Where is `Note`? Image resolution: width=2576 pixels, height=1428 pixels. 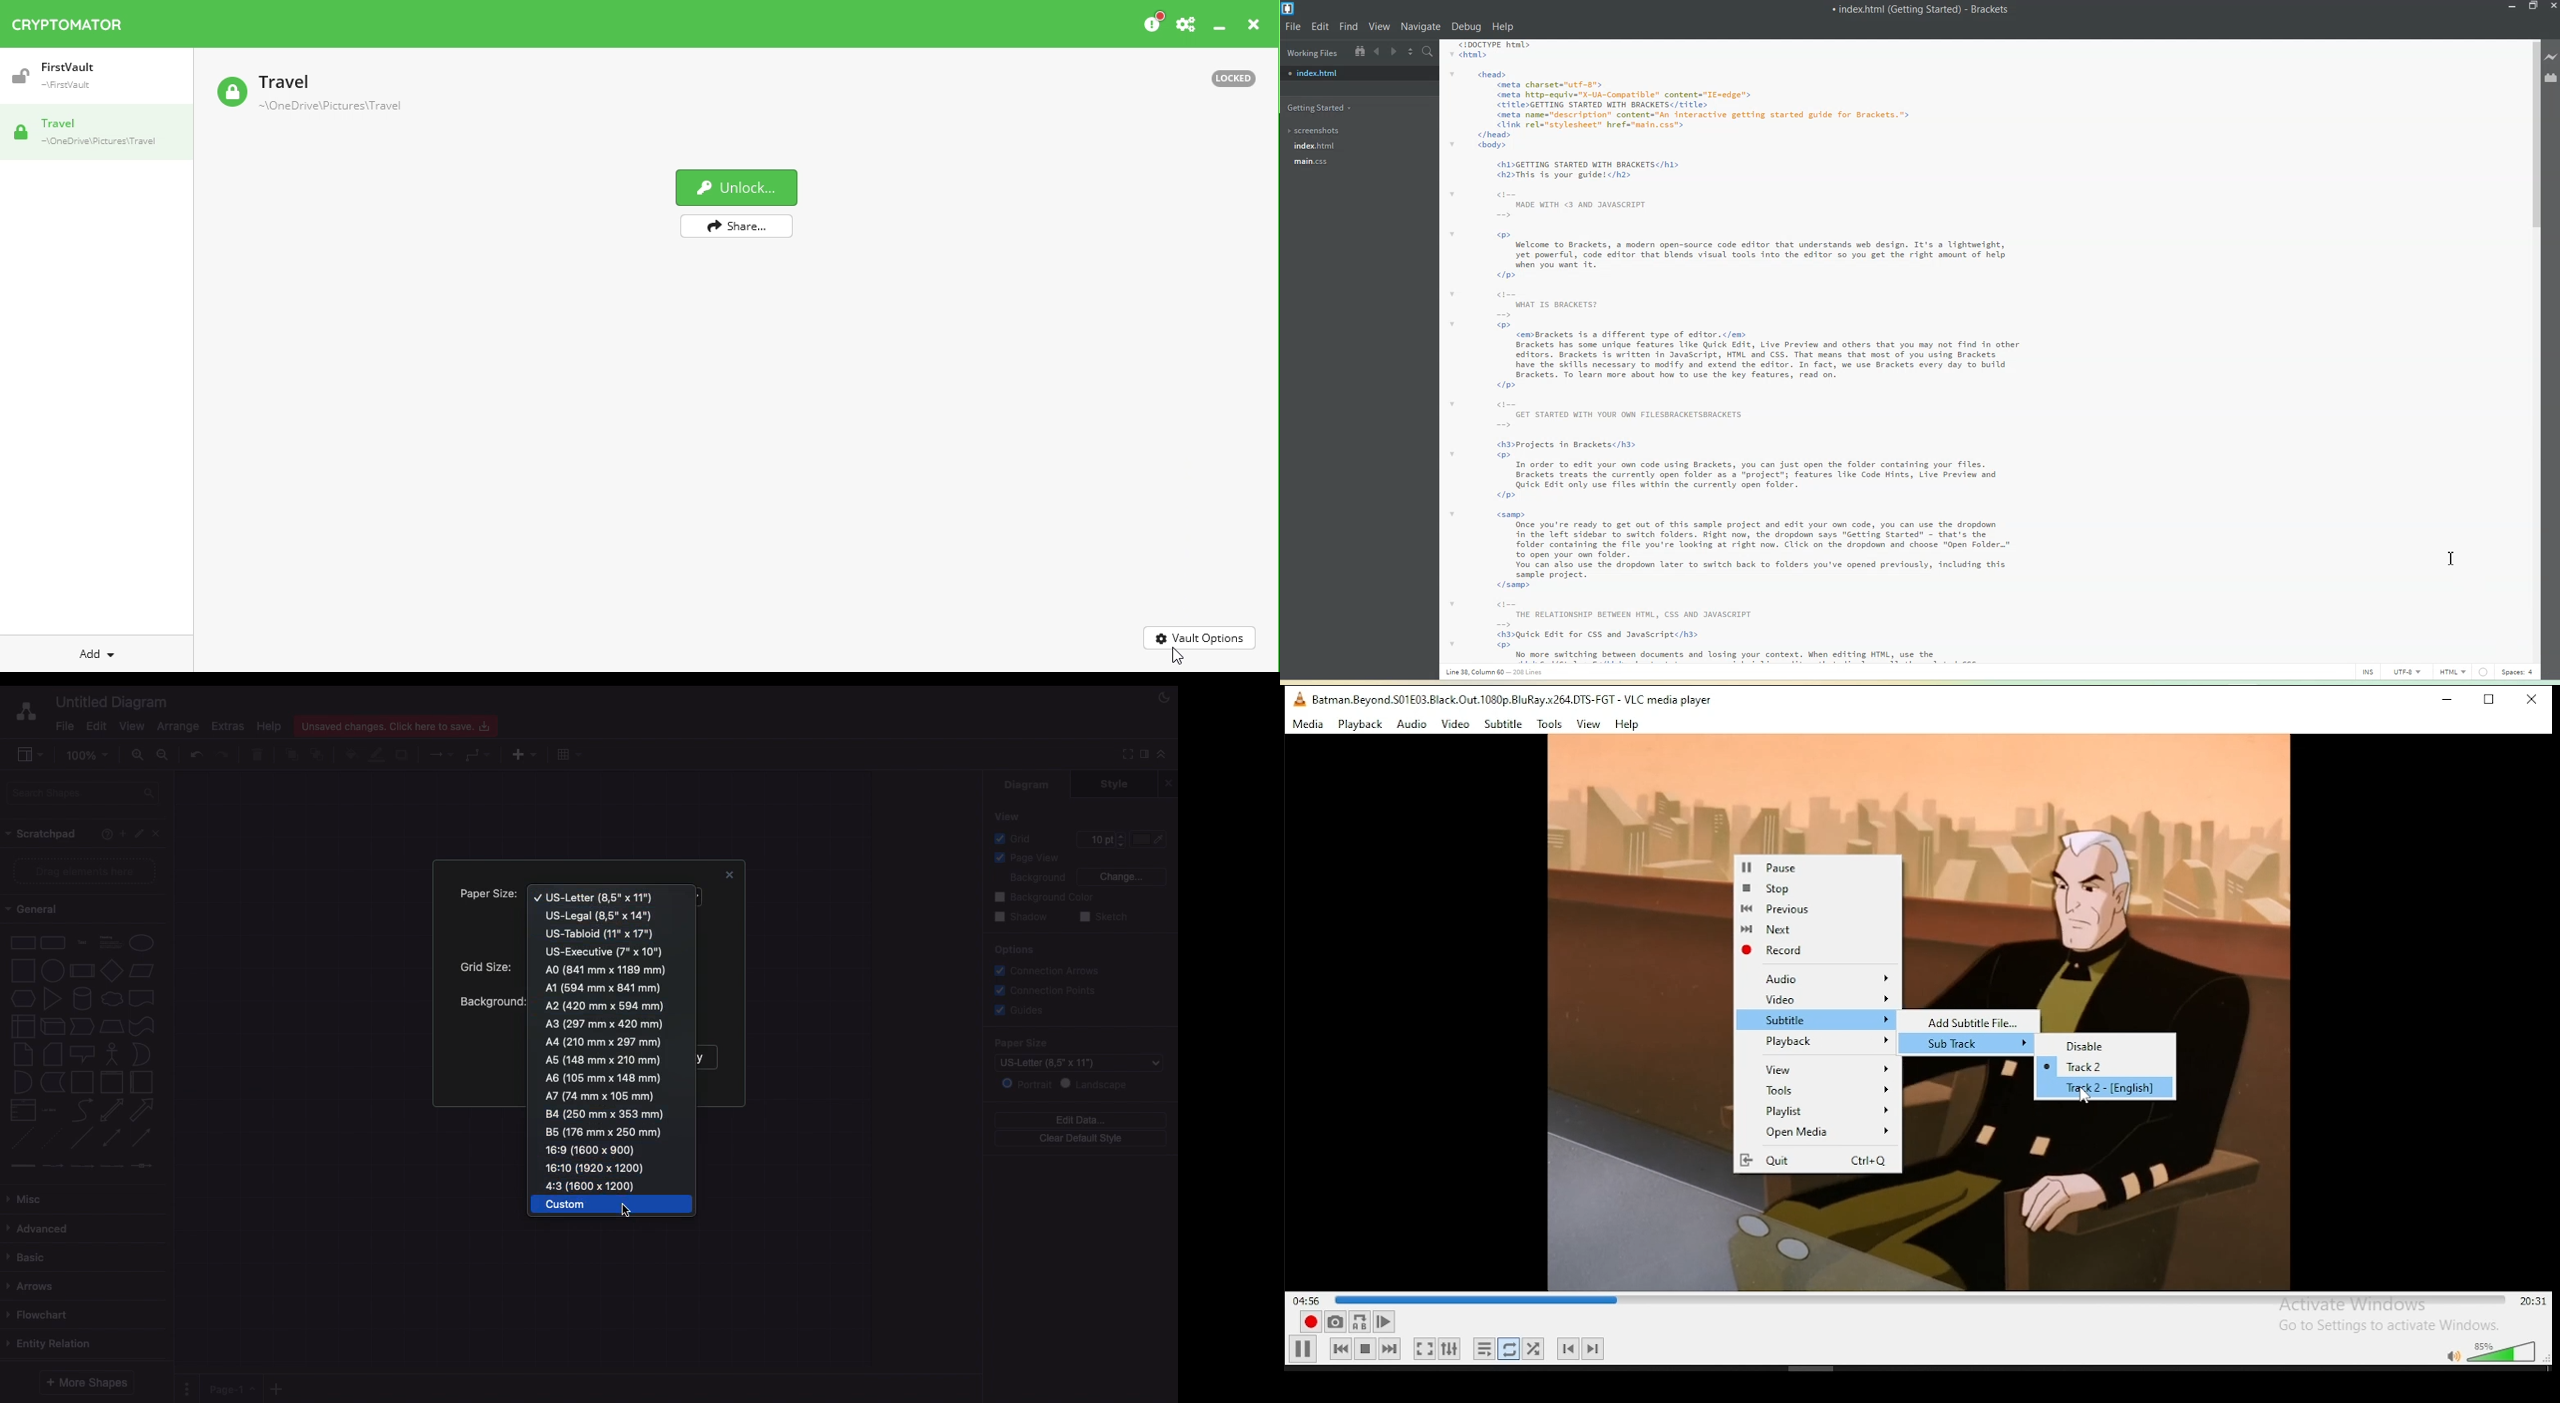 Note is located at coordinates (21, 1055).